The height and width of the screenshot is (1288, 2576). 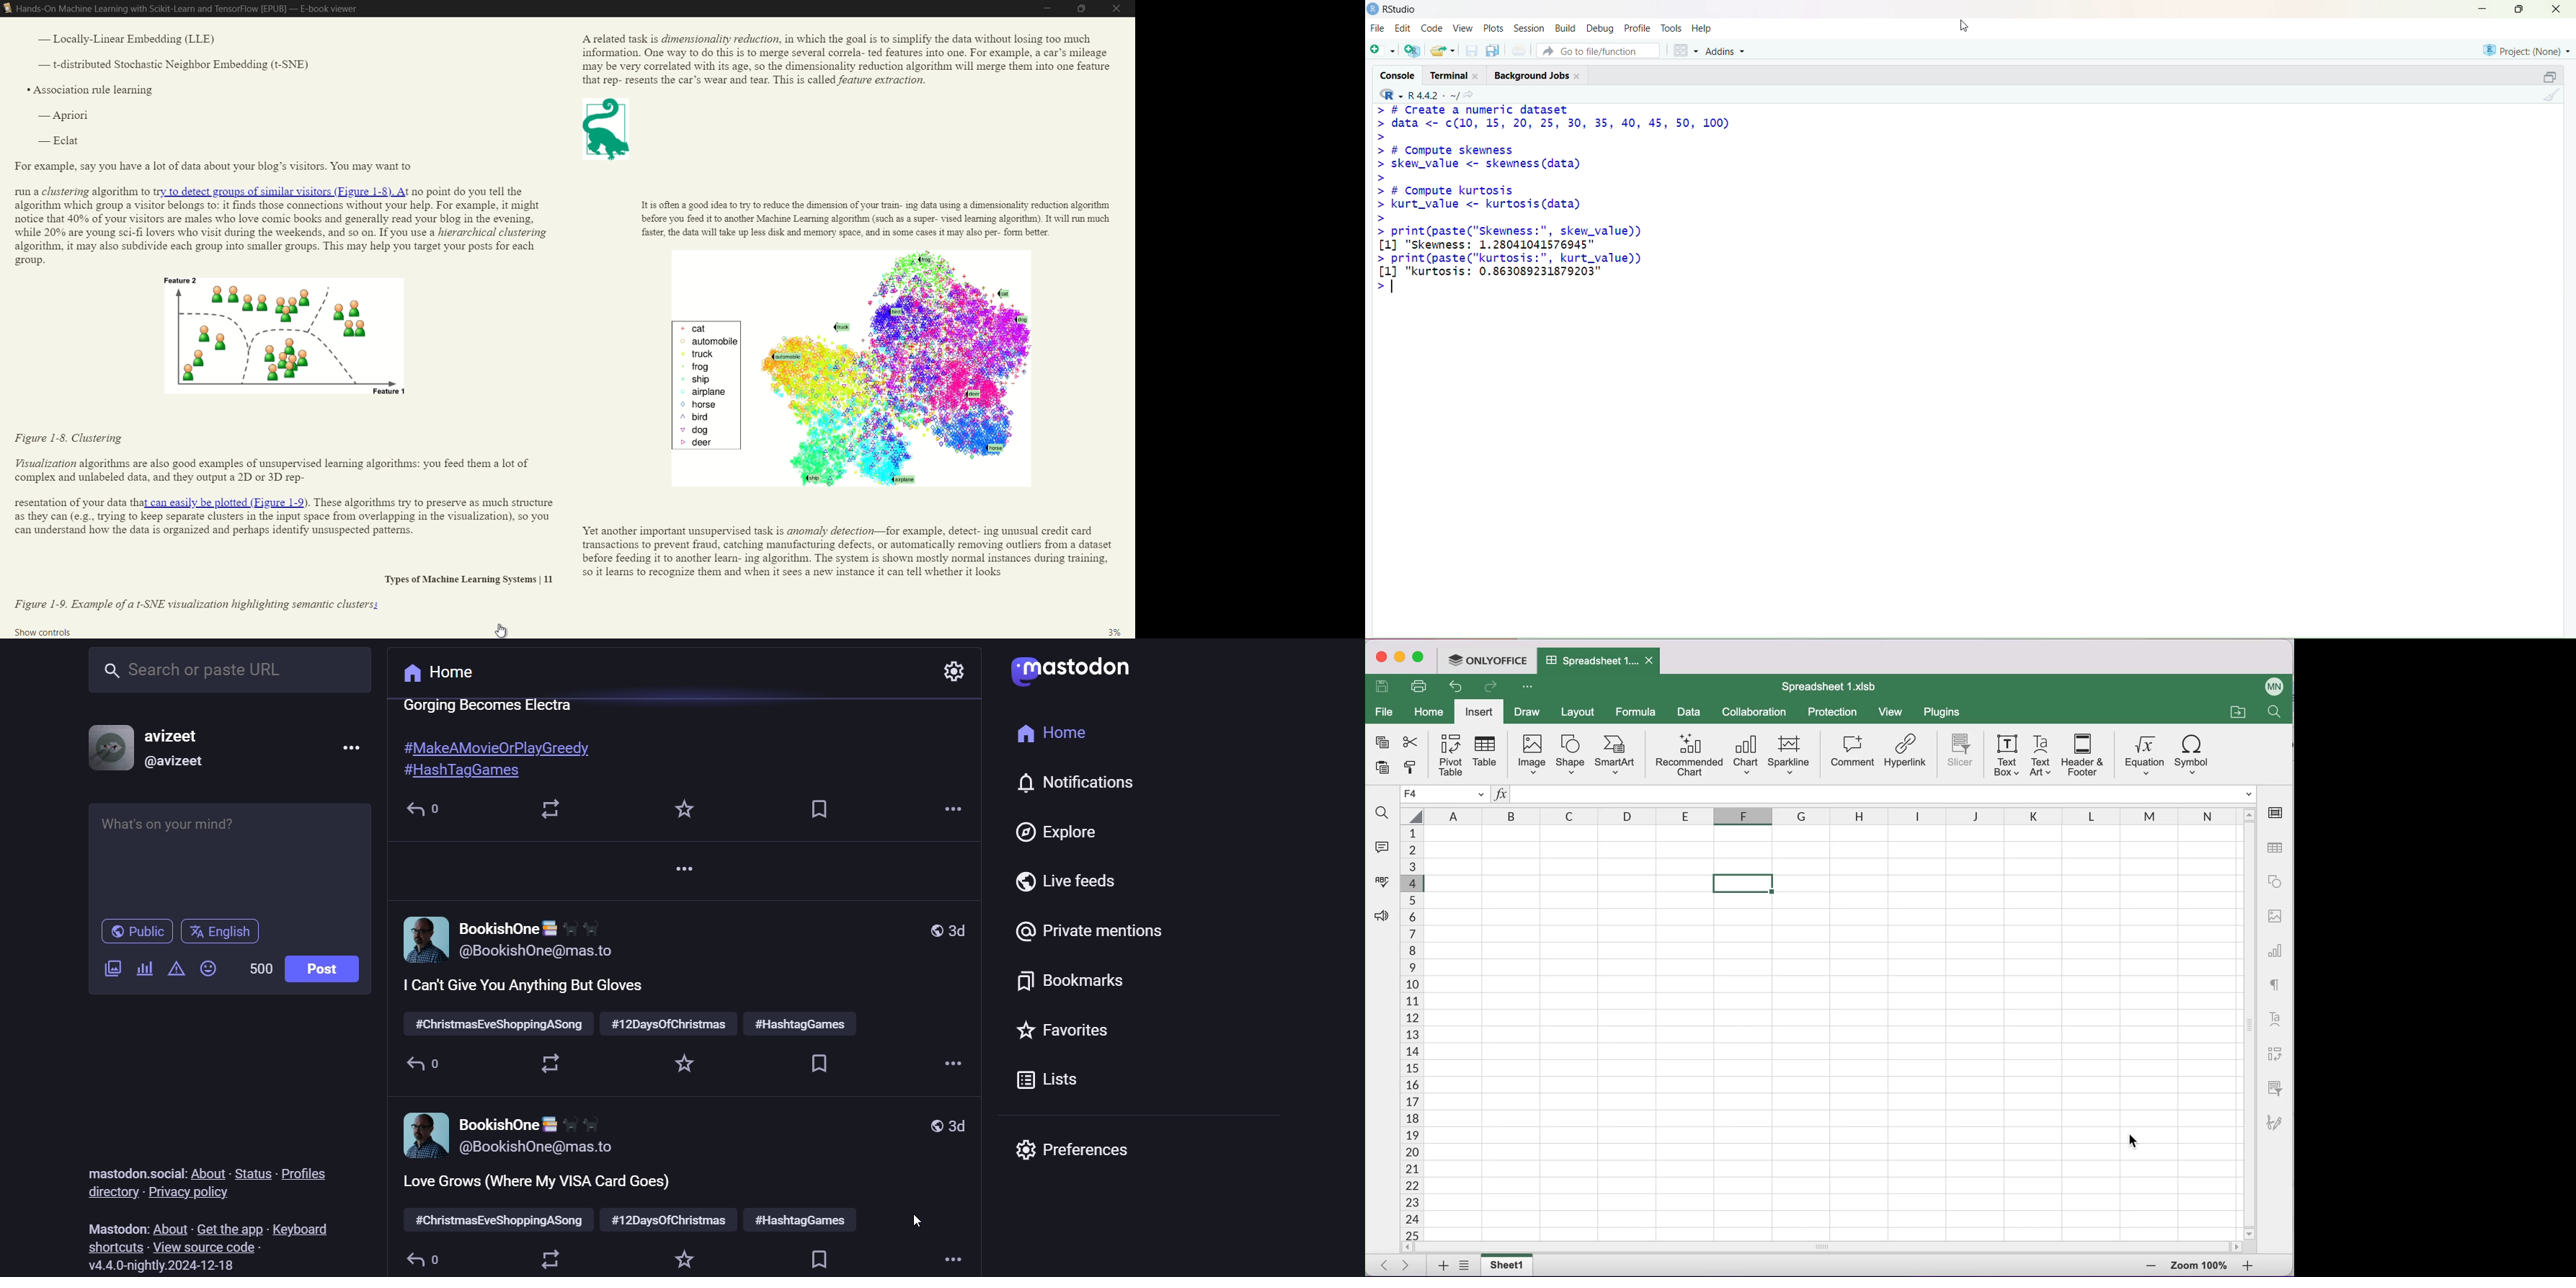 What do you see at coordinates (1443, 50) in the screenshot?
I see `Open an existing file (Ctrl + O)` at bounding box center [1443, 50].